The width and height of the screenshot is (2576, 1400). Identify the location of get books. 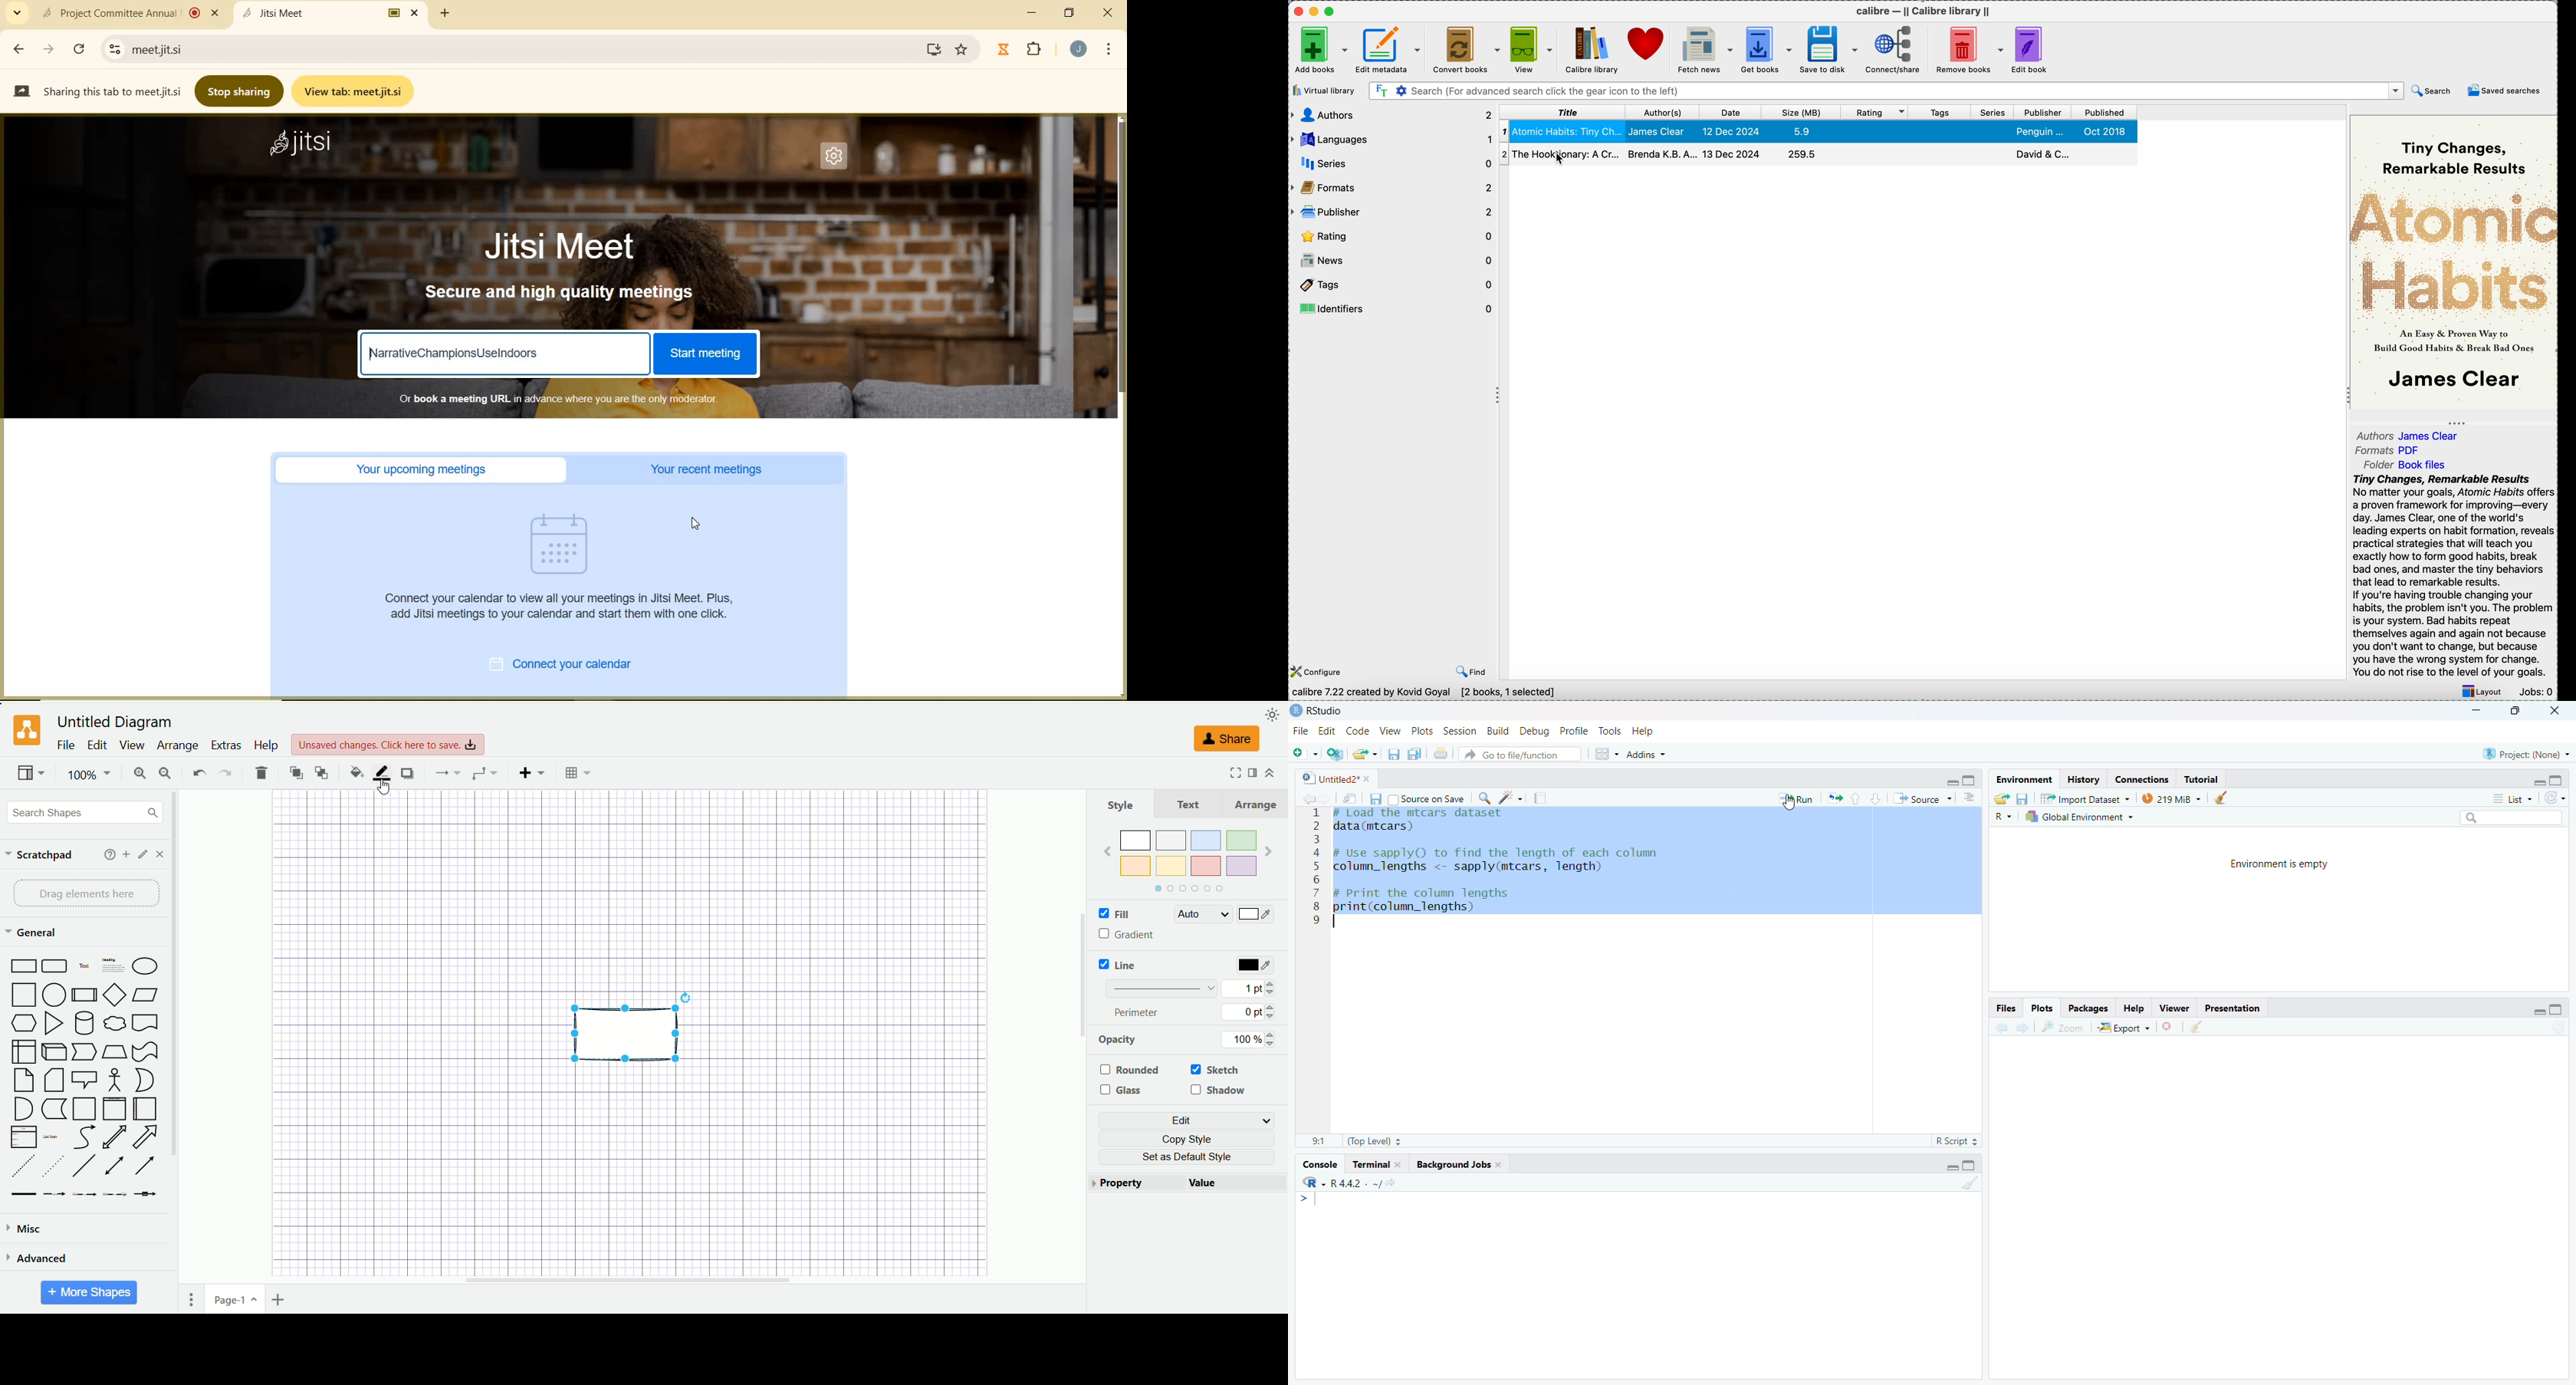
(1771, 49).